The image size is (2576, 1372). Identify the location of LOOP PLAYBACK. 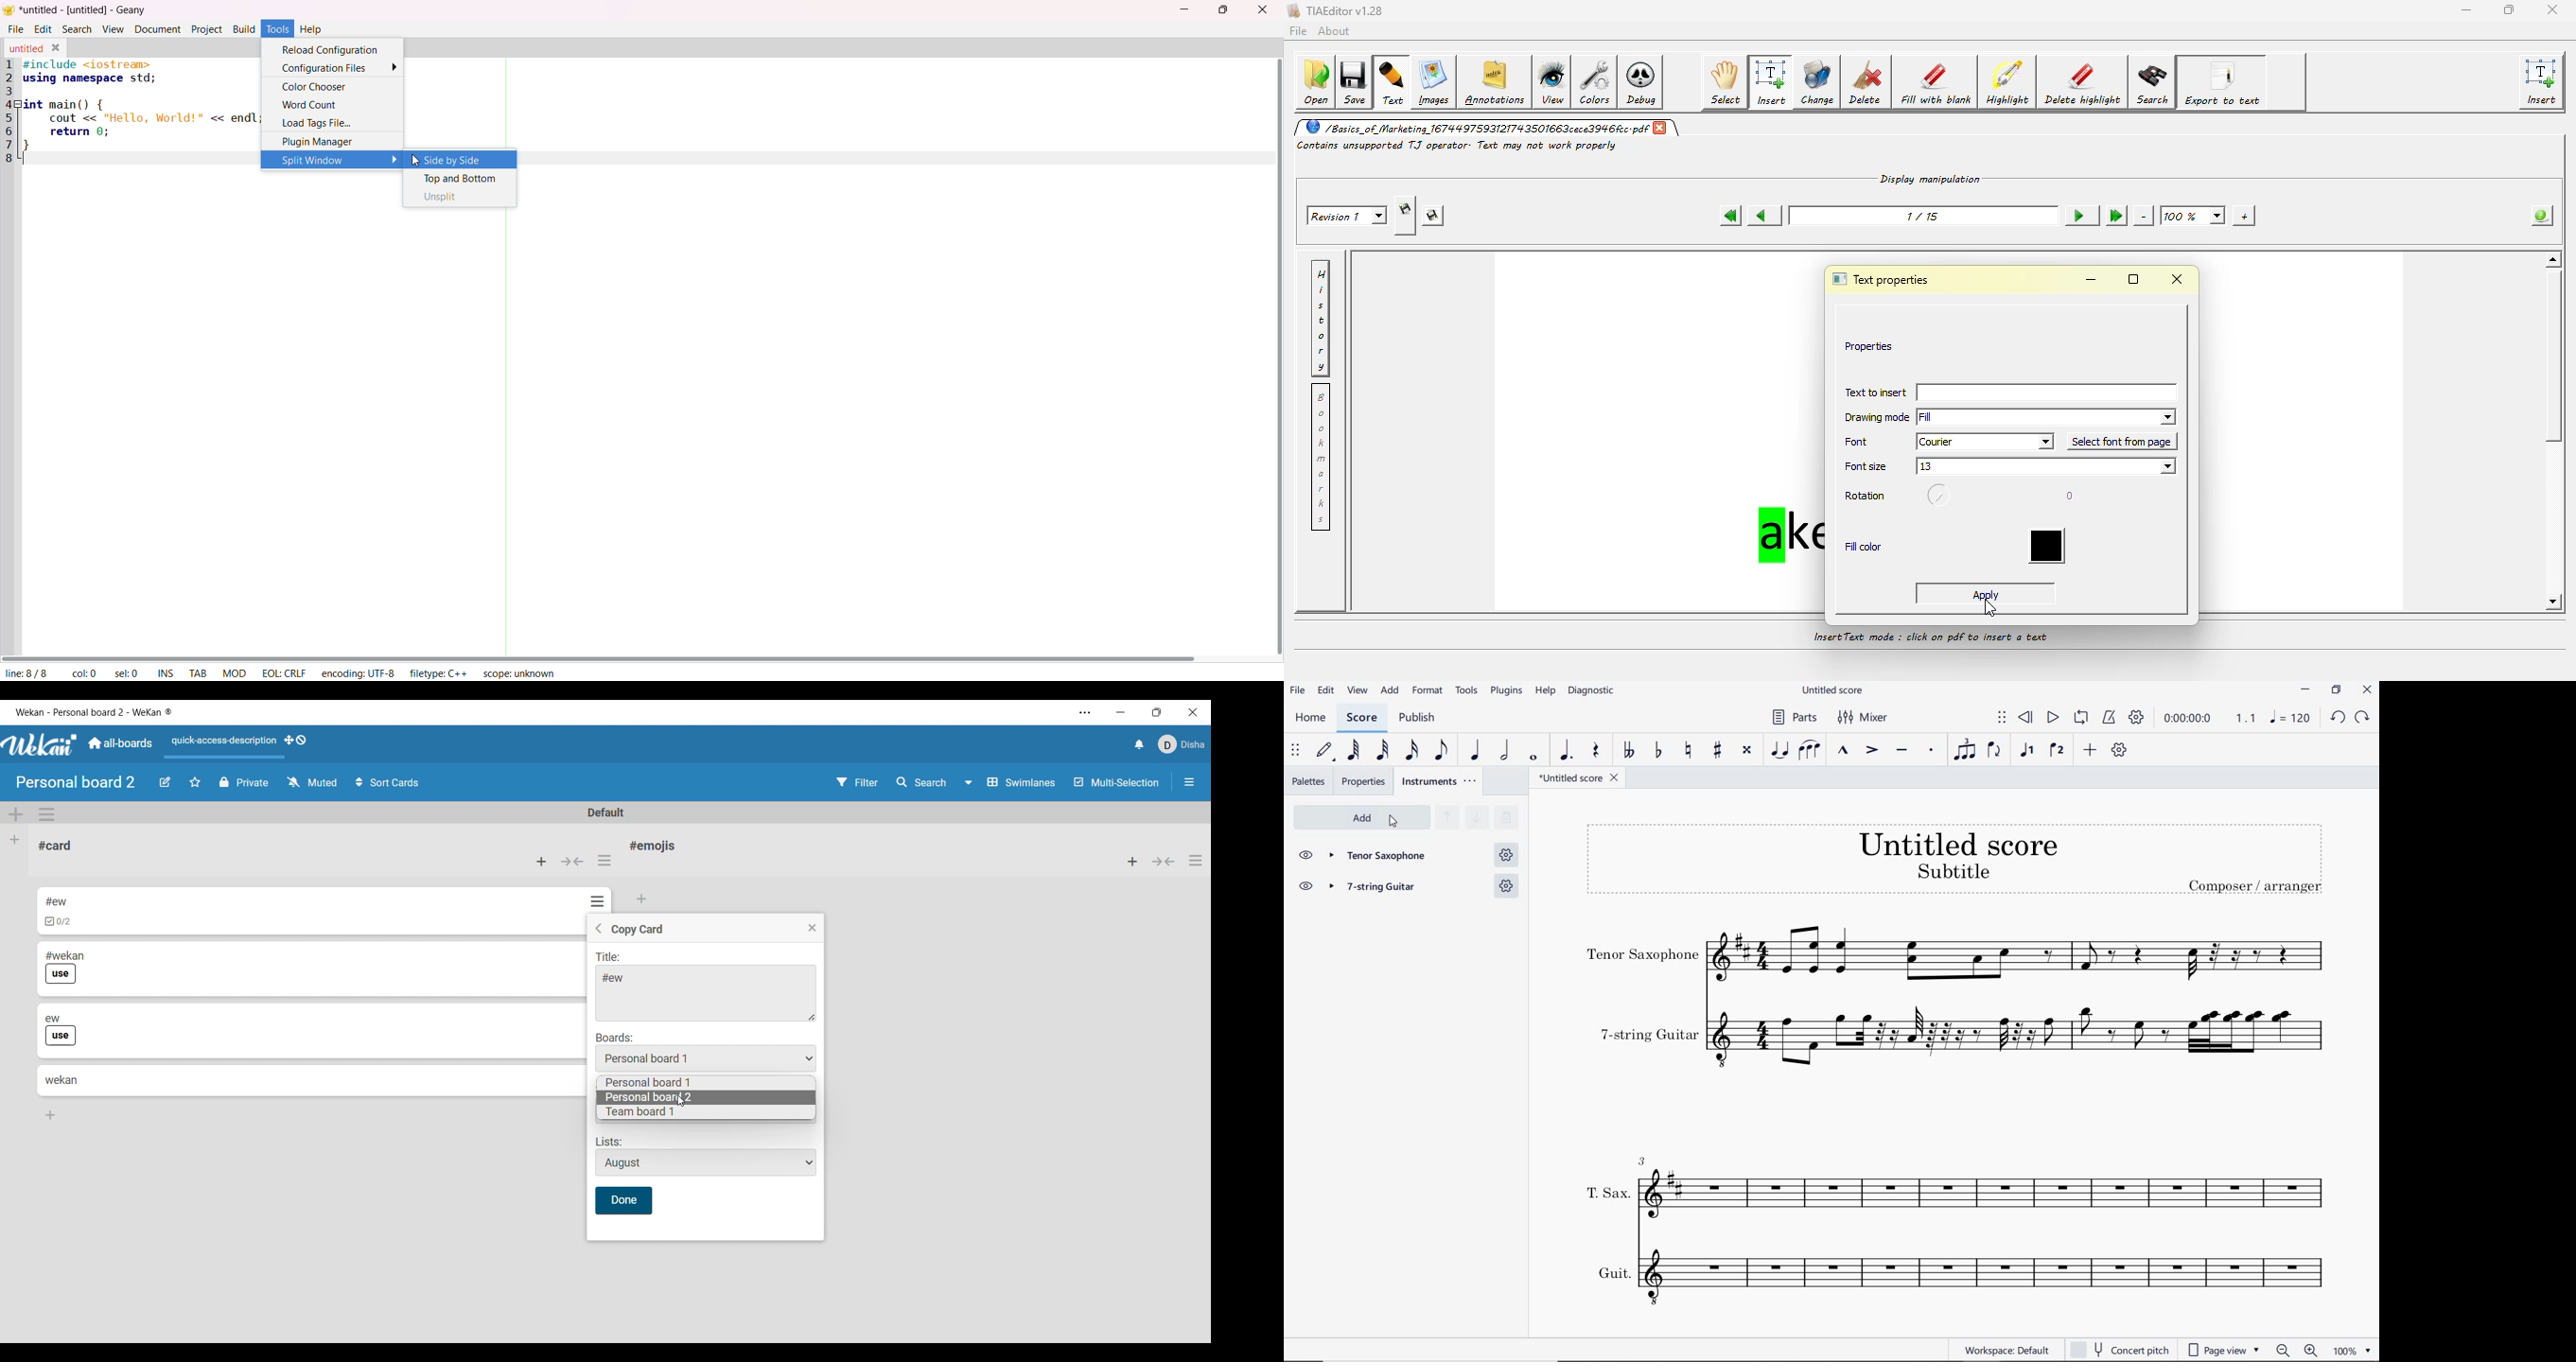
(2080, 718).